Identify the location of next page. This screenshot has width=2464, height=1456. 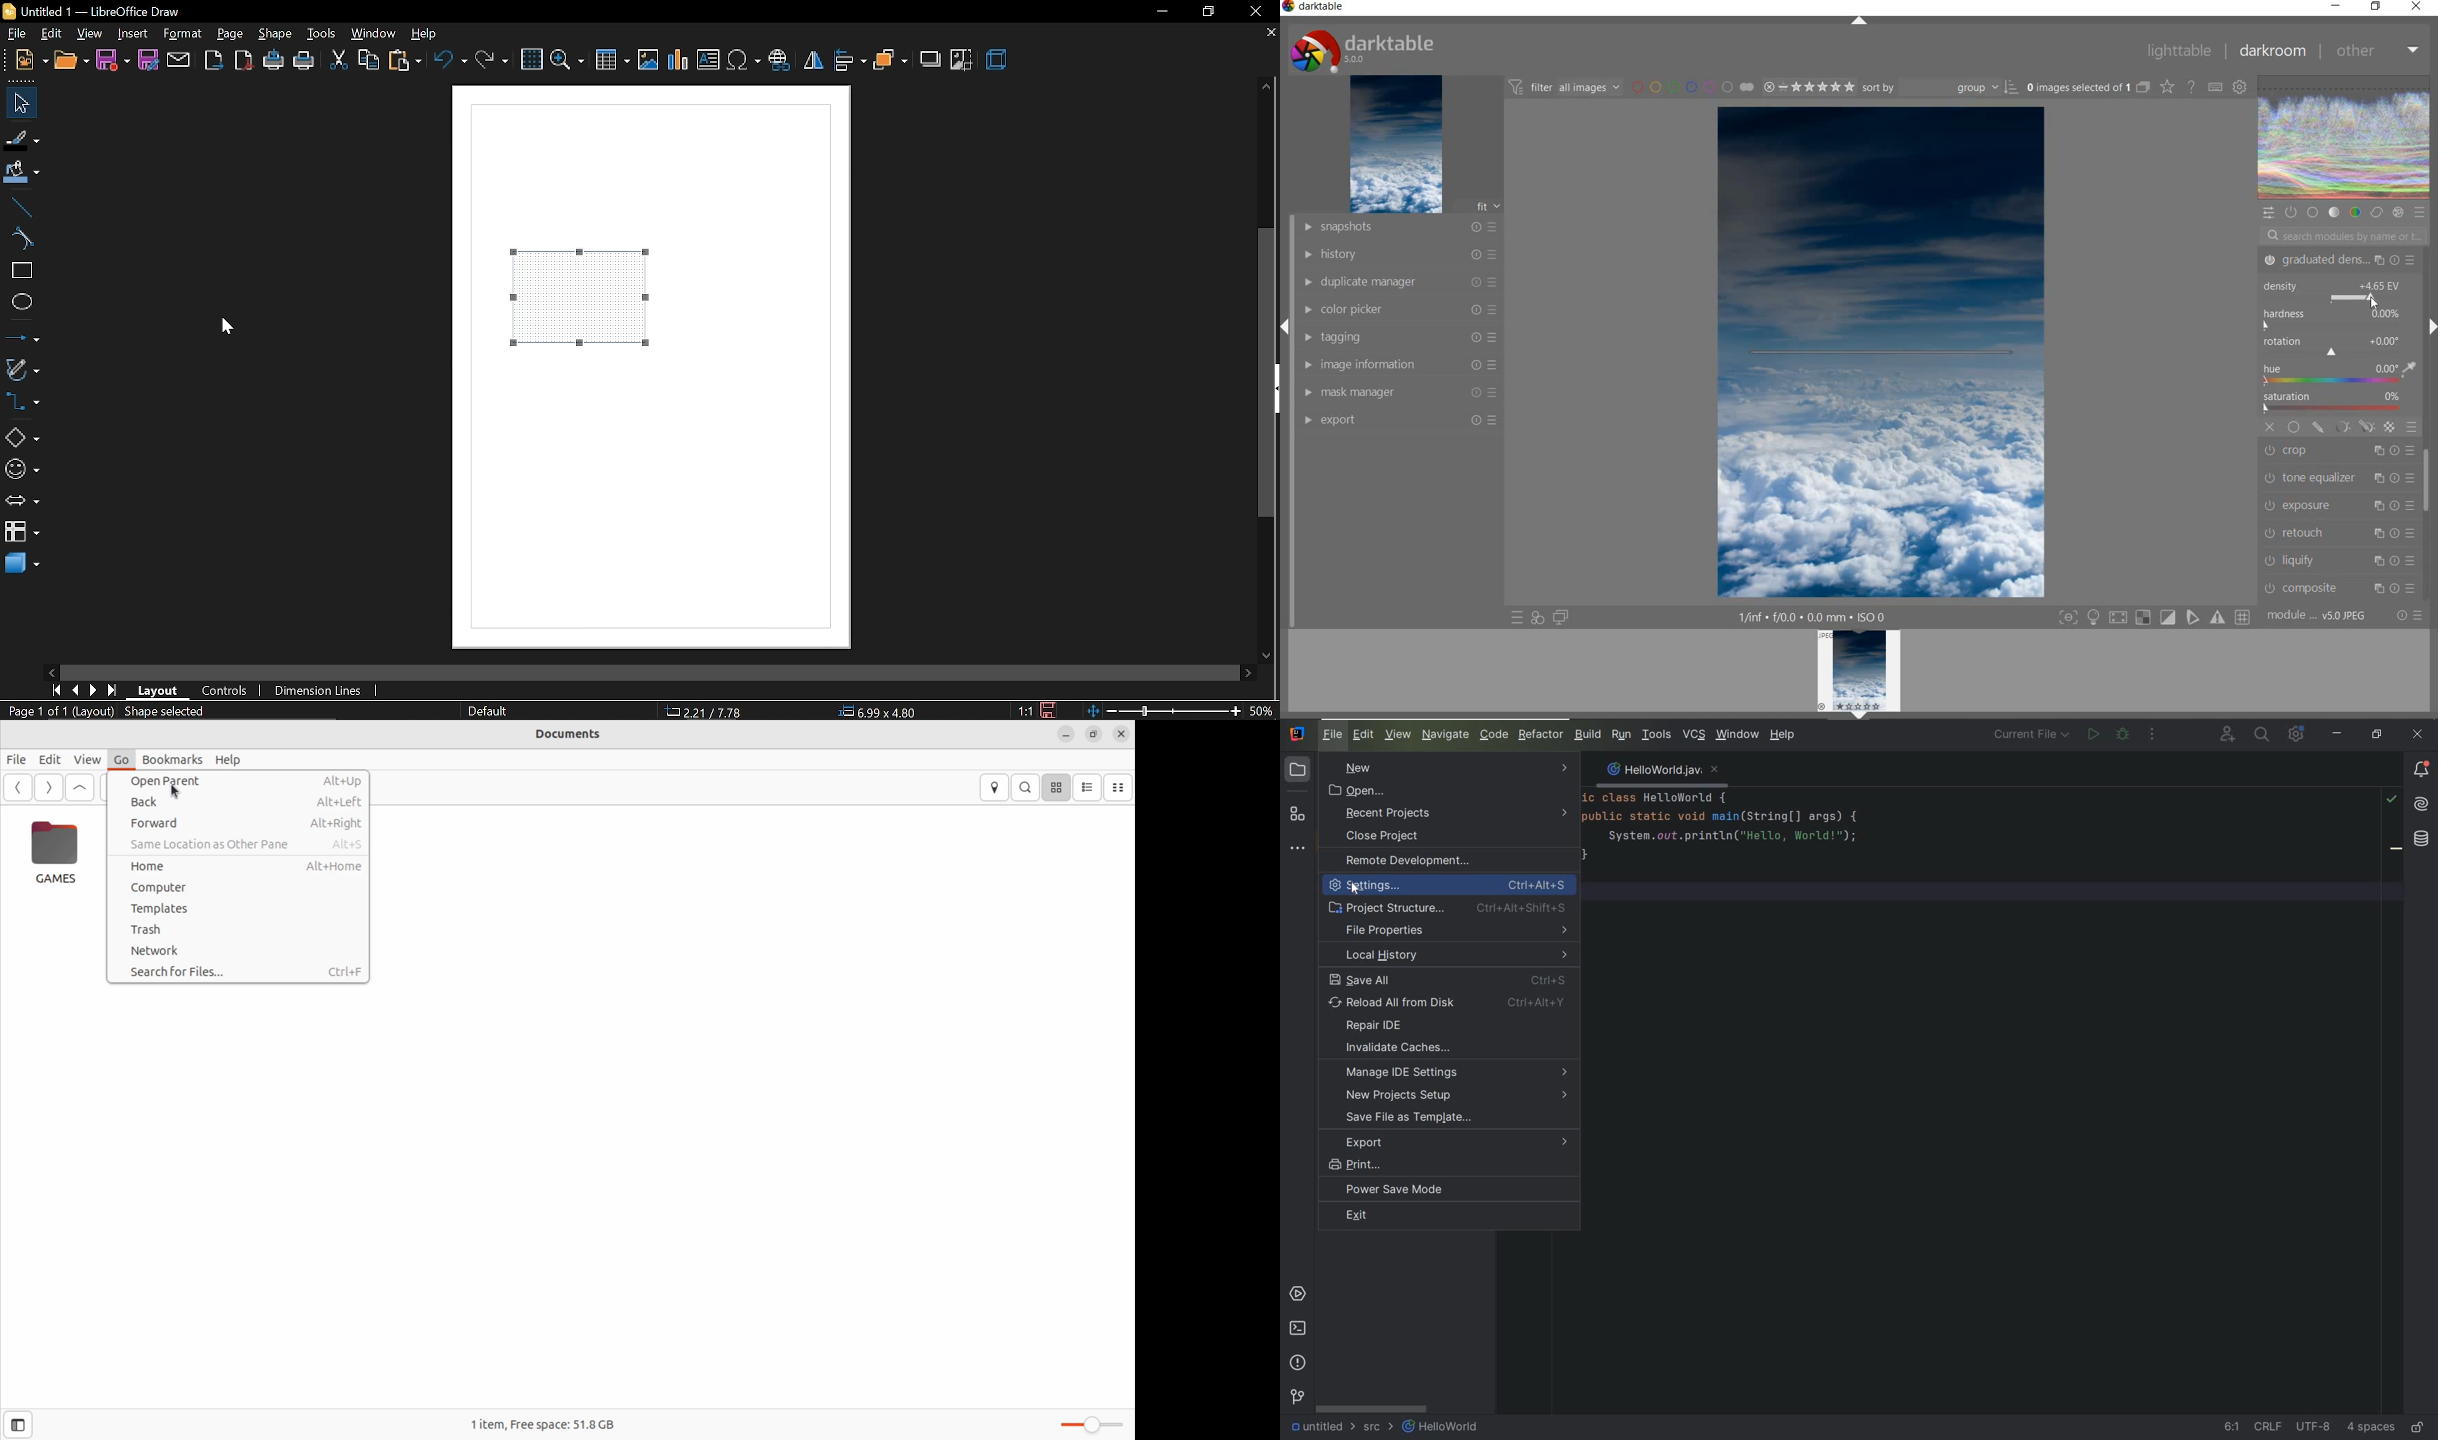
(94, 689).